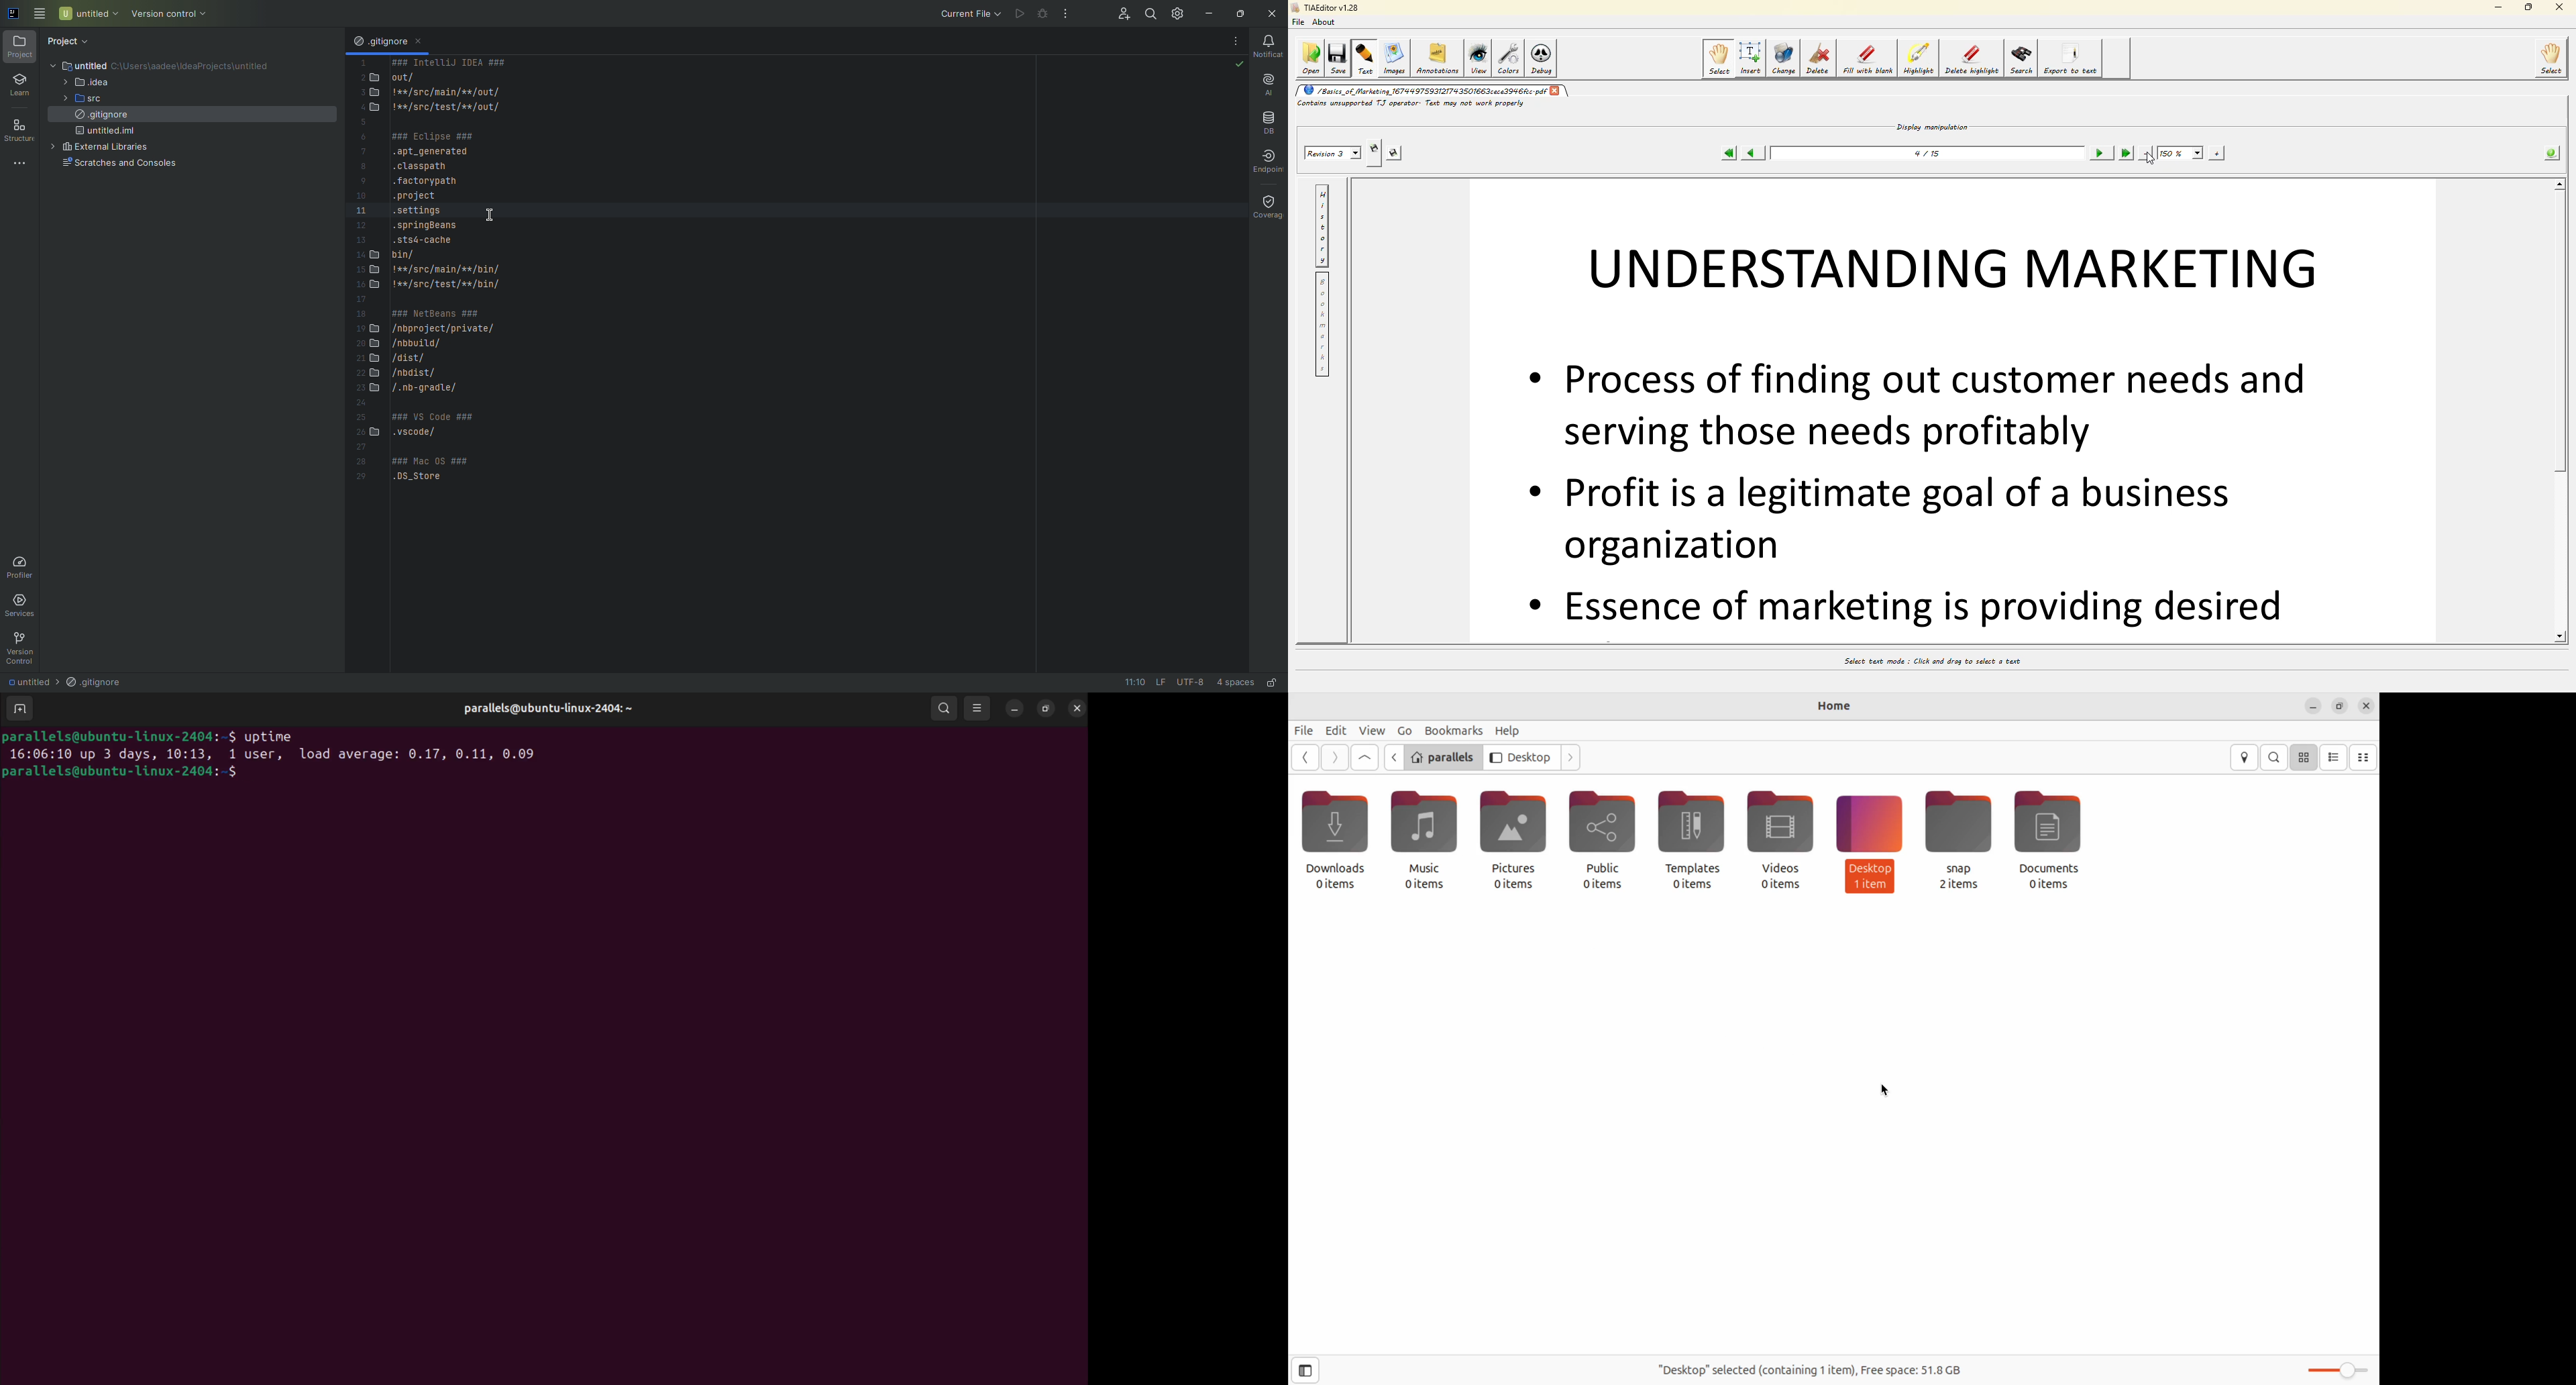 Image resolution: width=2576 pixels, height=1400 pixels. What do you see at coordinates (21, 647) in the screenshot?
I see `Version Control` at bounding box center [21, 647].